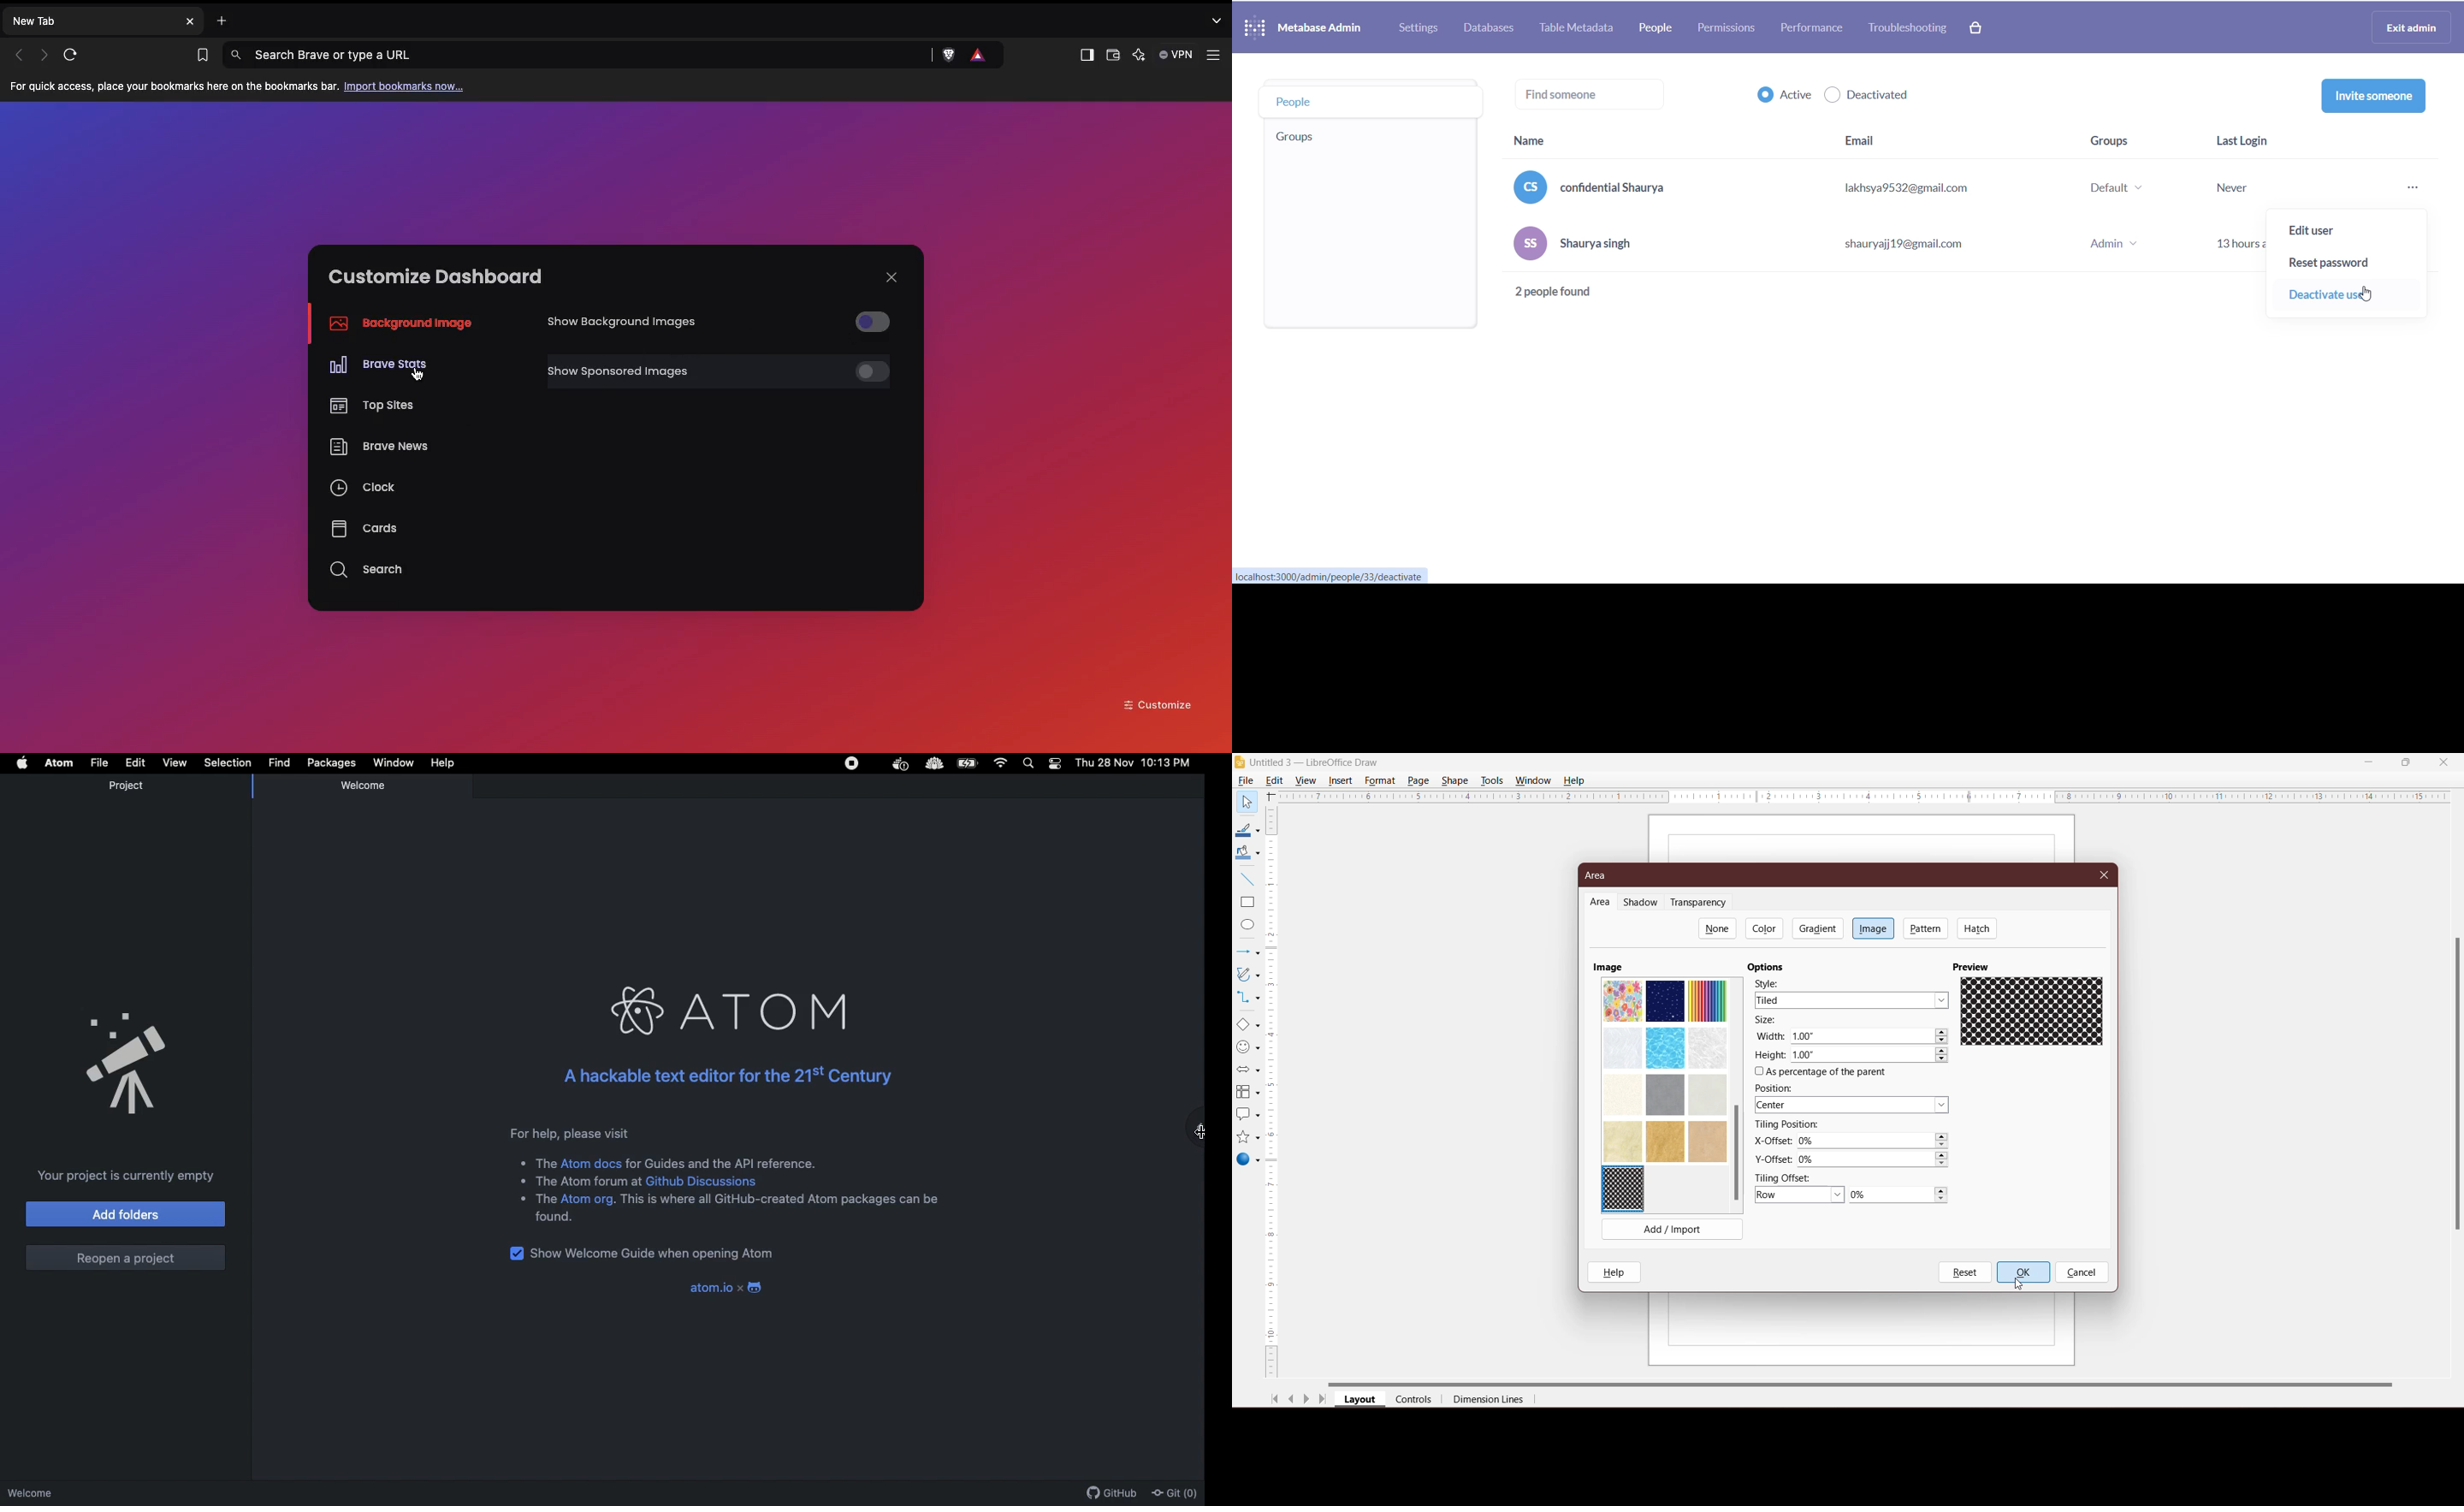 This screenshot has width=2464, height=1512. I want to click on Connectors, so click(1247, 998).